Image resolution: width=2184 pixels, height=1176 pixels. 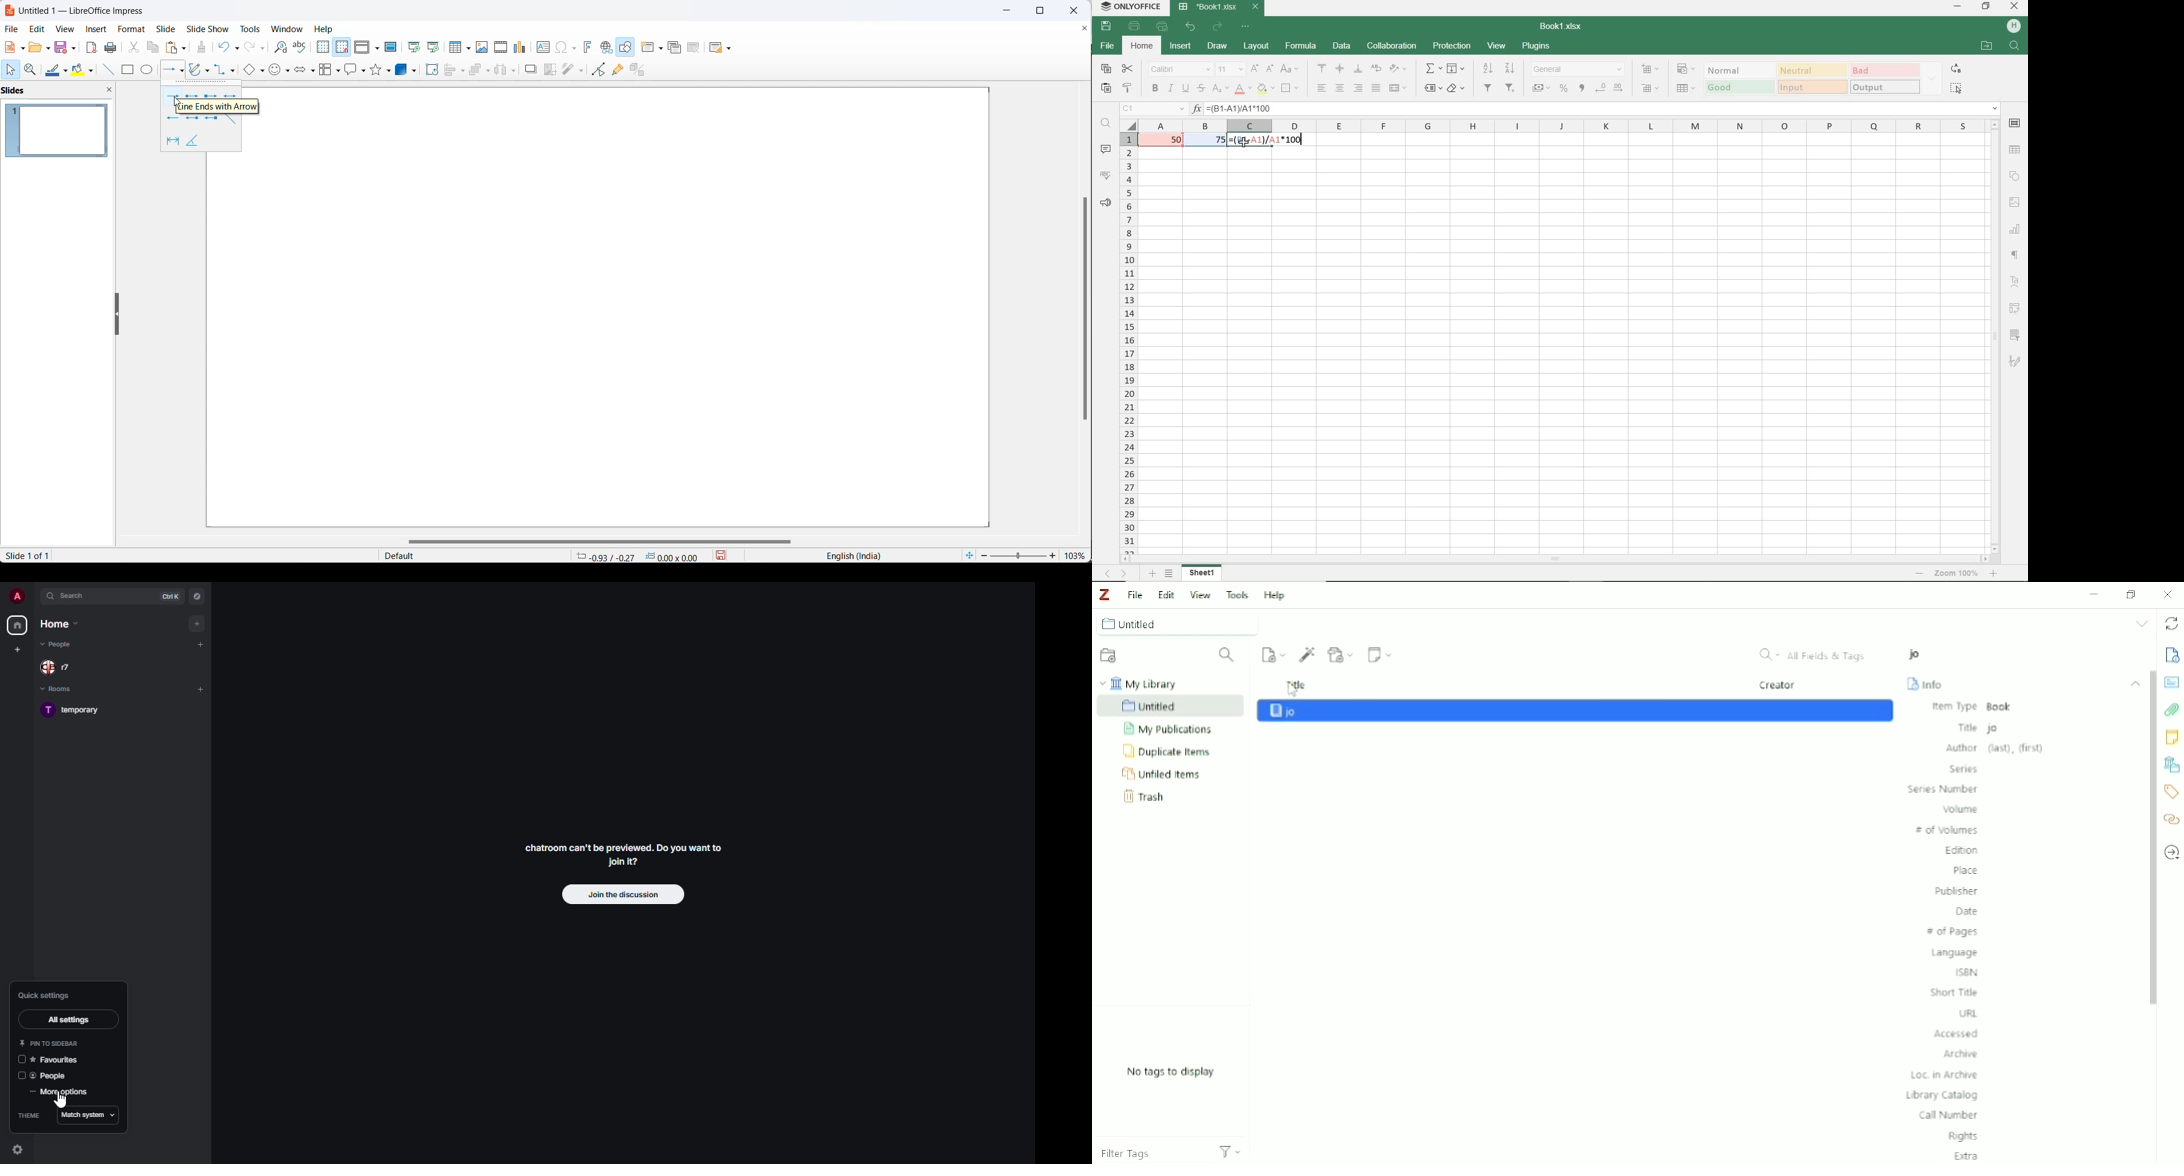 What do you see at coordinates (111, 47) in the screenshot?
I see `print` at bounding box center [111, 47].